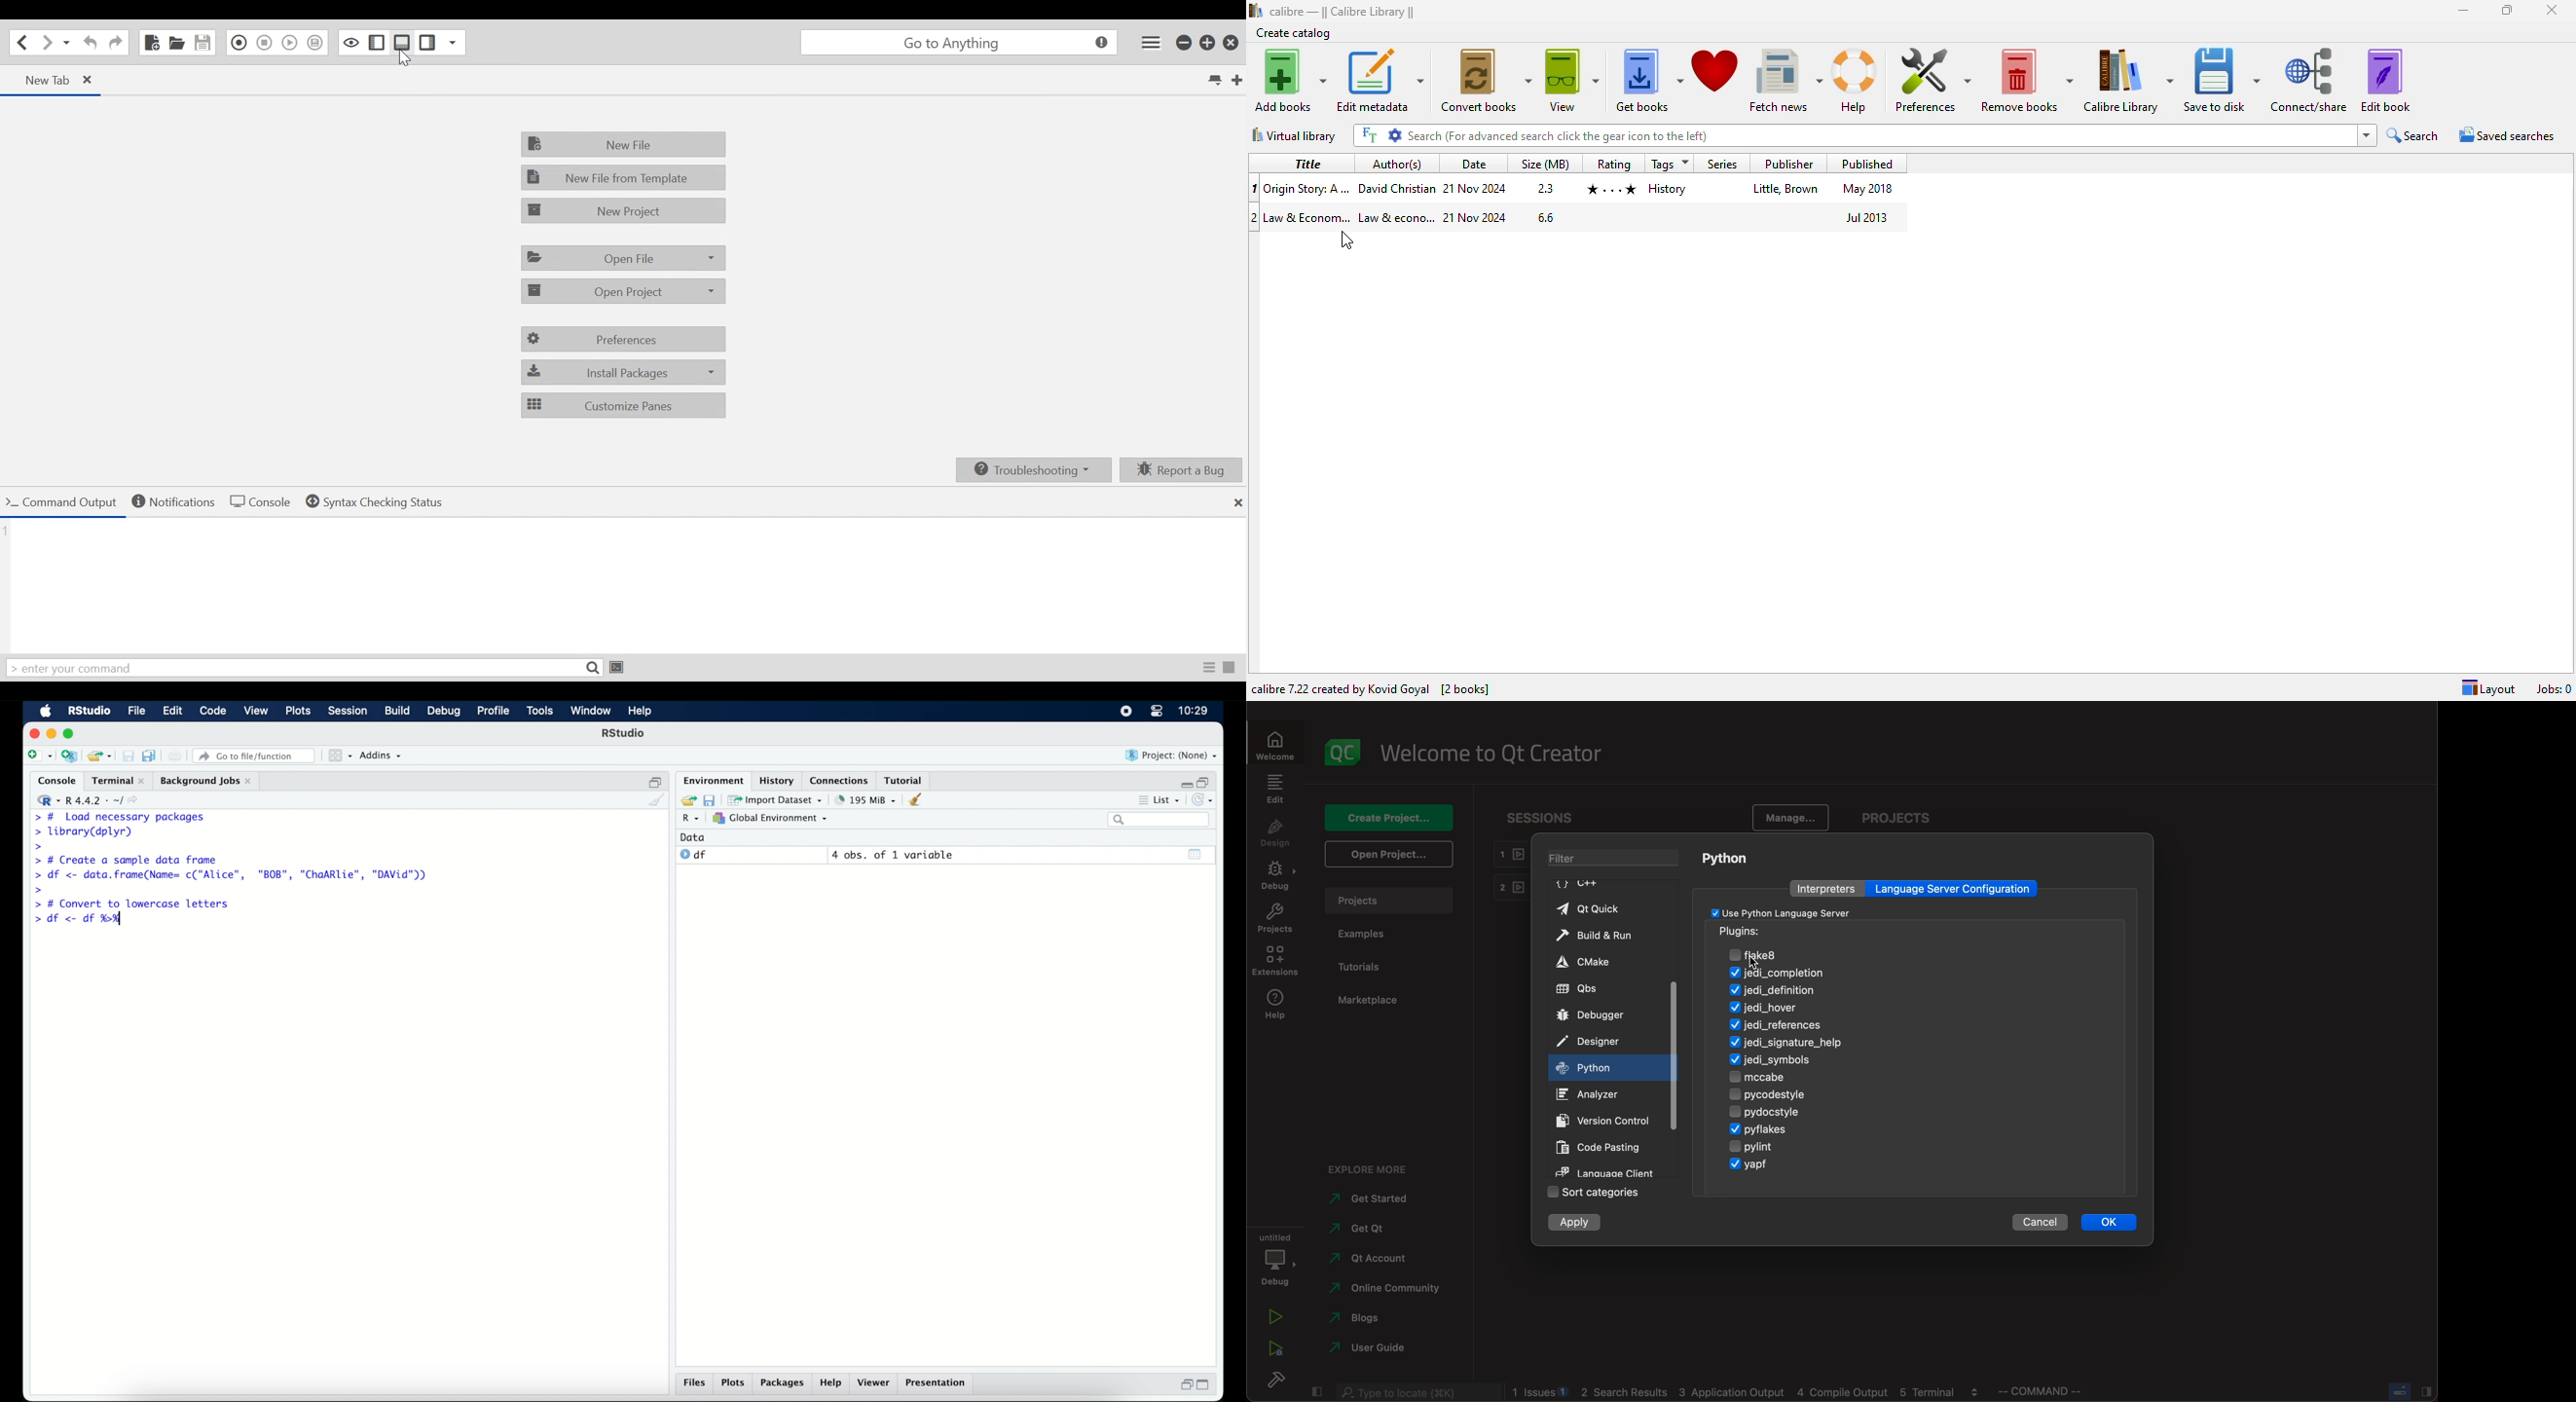 Image resolution: width=2576 pixels, height=1428 pixels. Describe the element at coordinates (2505, 135) in the screenshot. I see `saved searches` at that location.